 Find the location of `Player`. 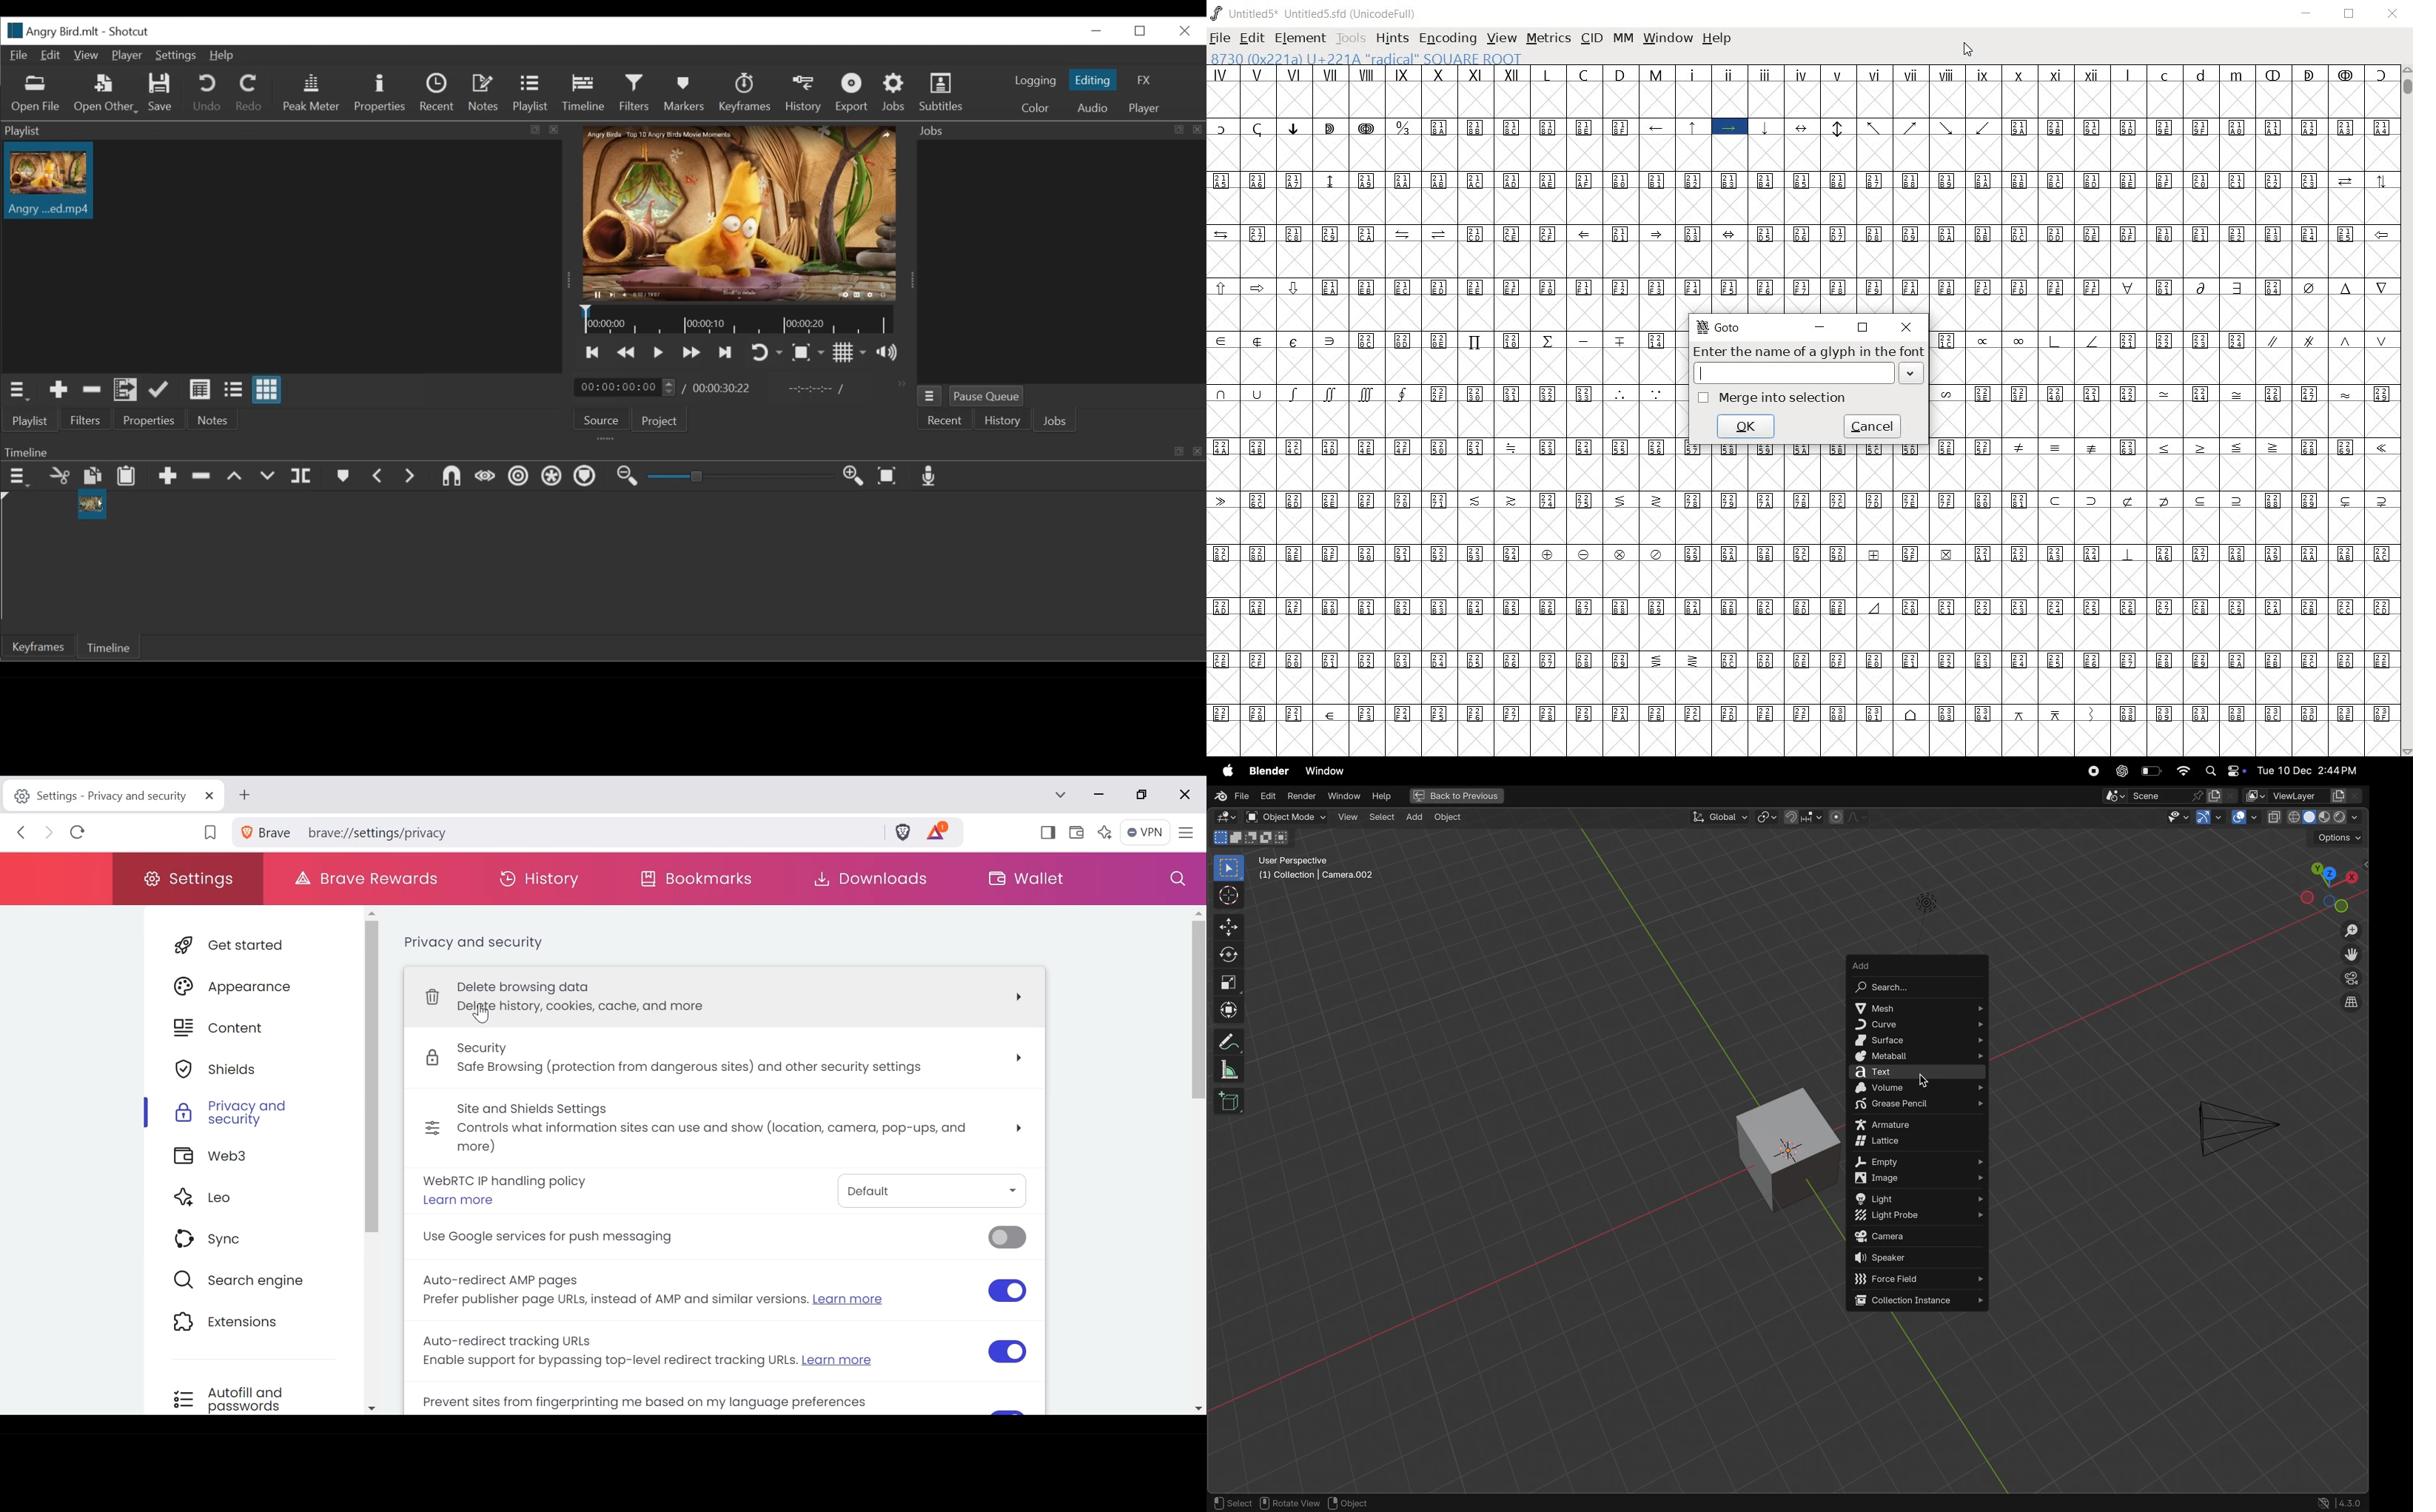

Player is located at coordinates (126, 56).